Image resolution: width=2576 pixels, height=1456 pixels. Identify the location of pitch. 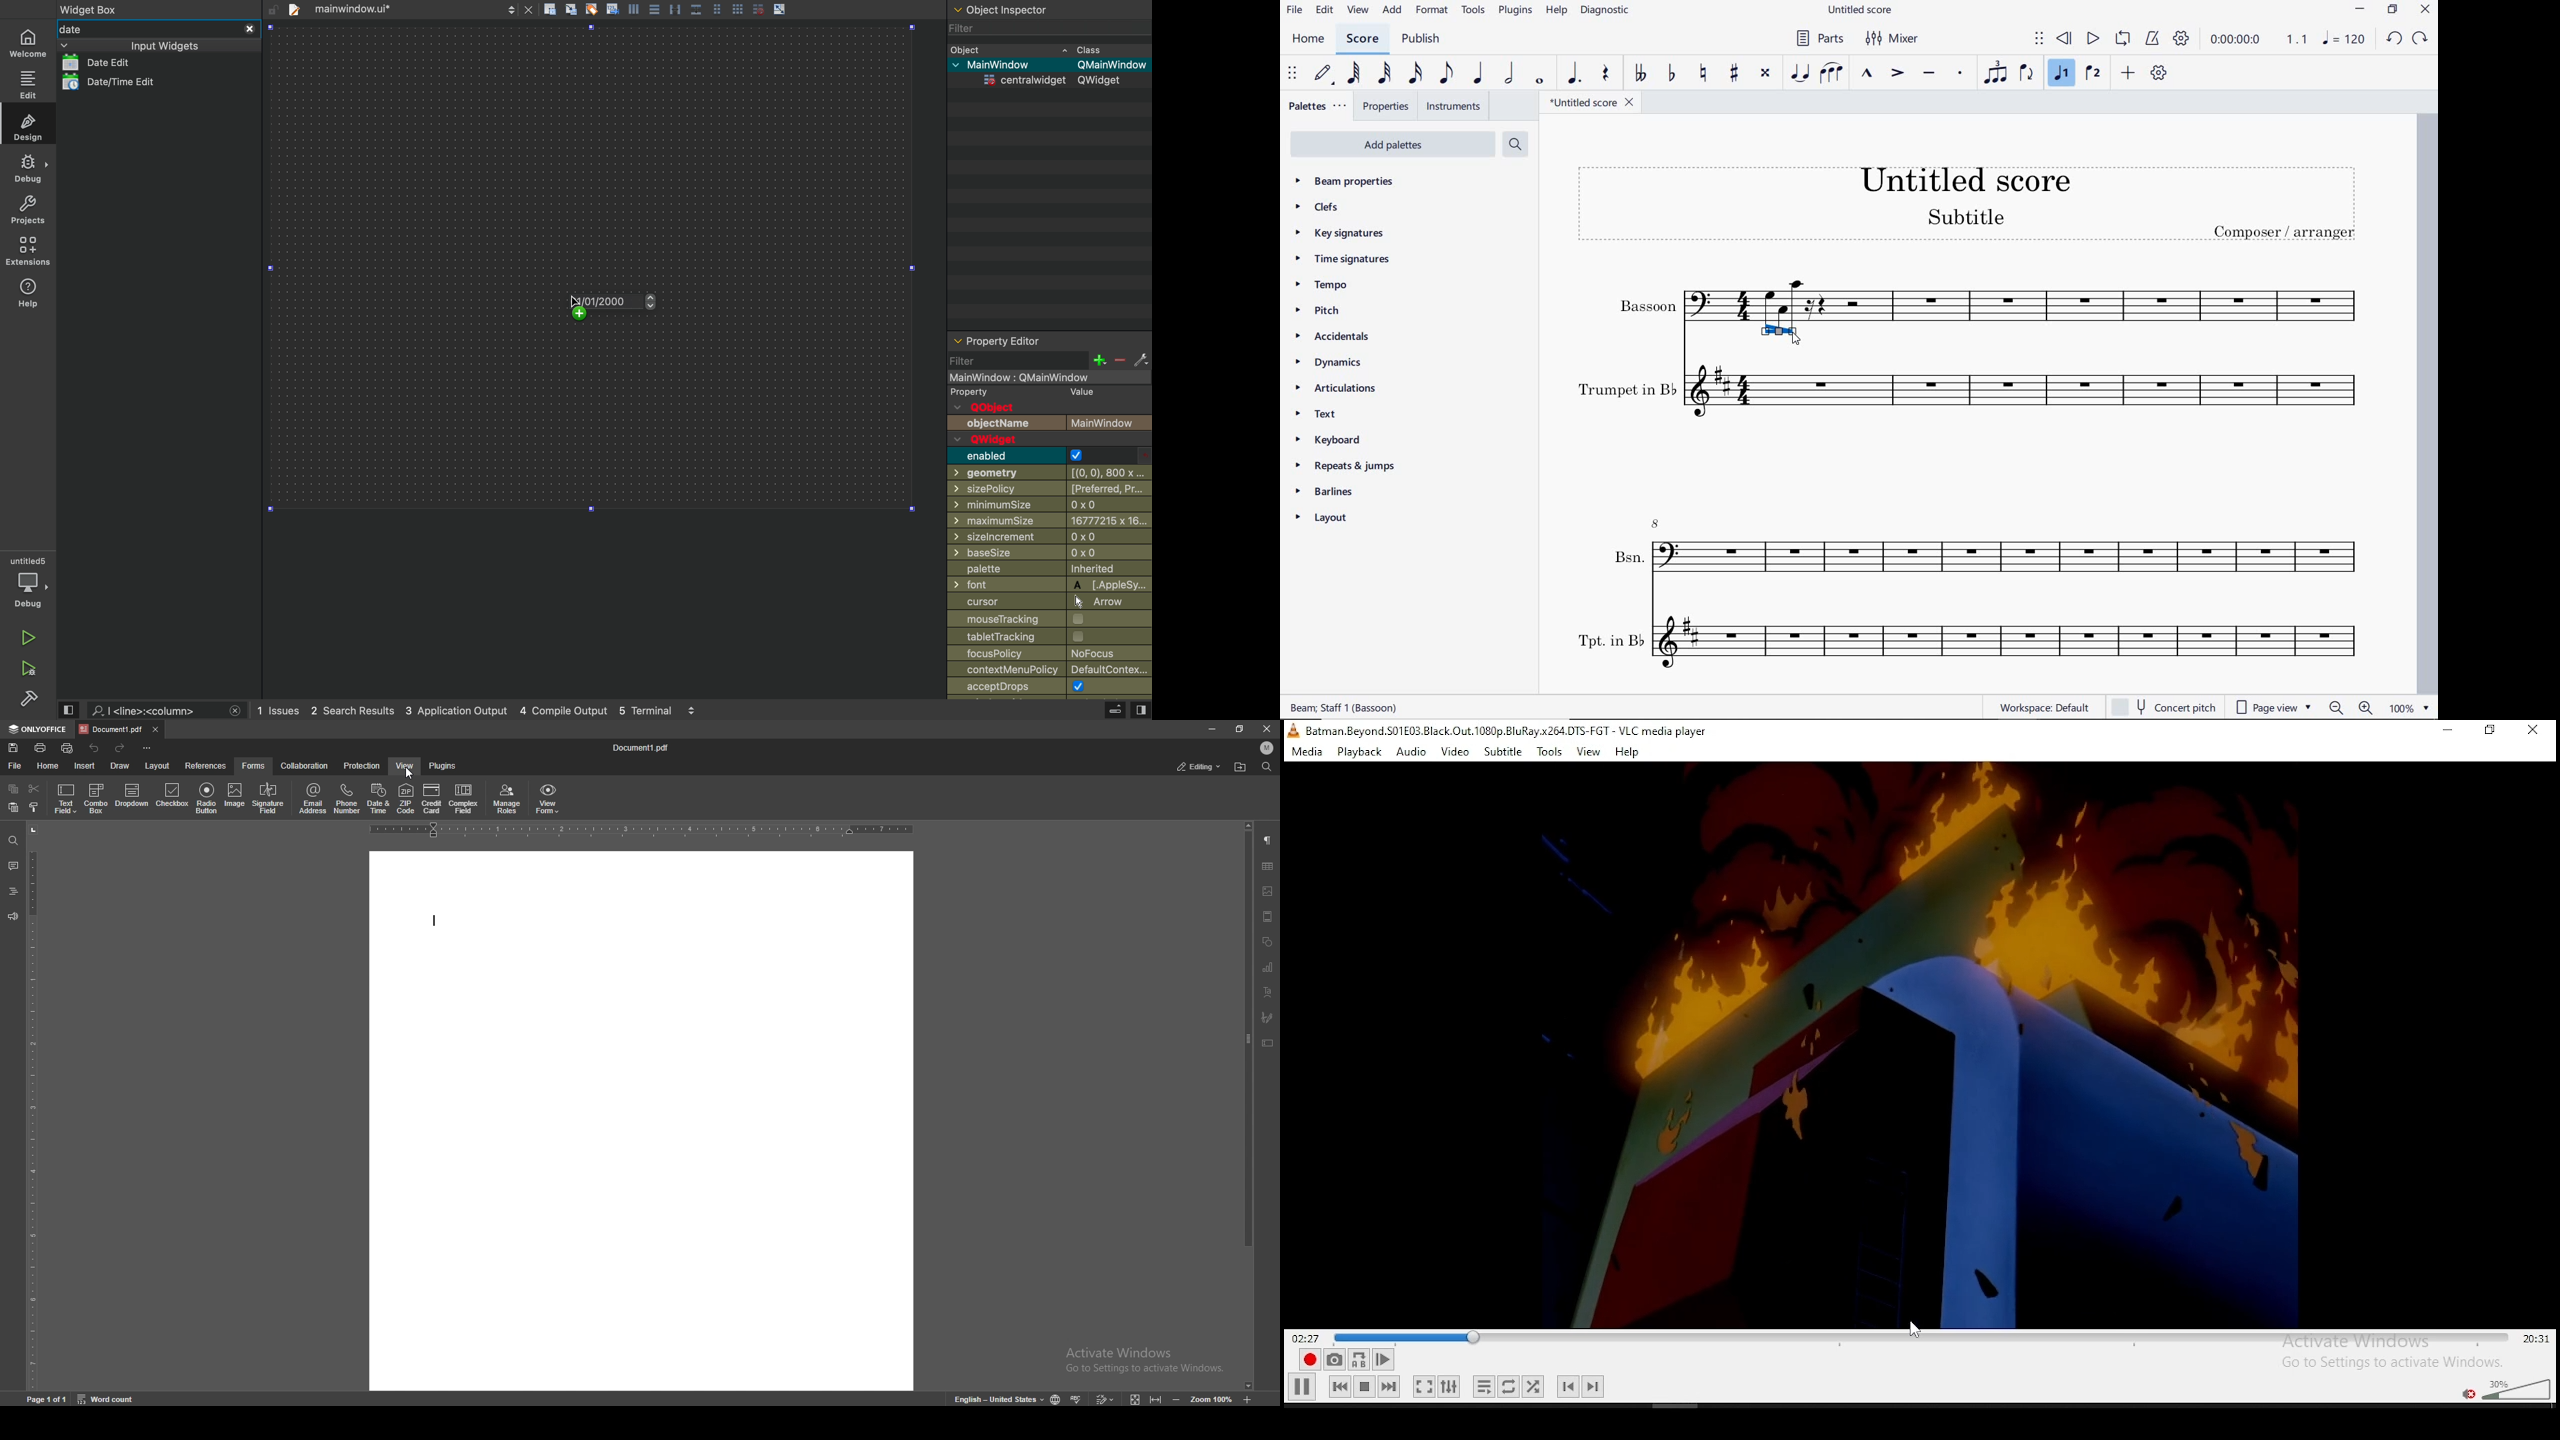
(1320, 310).